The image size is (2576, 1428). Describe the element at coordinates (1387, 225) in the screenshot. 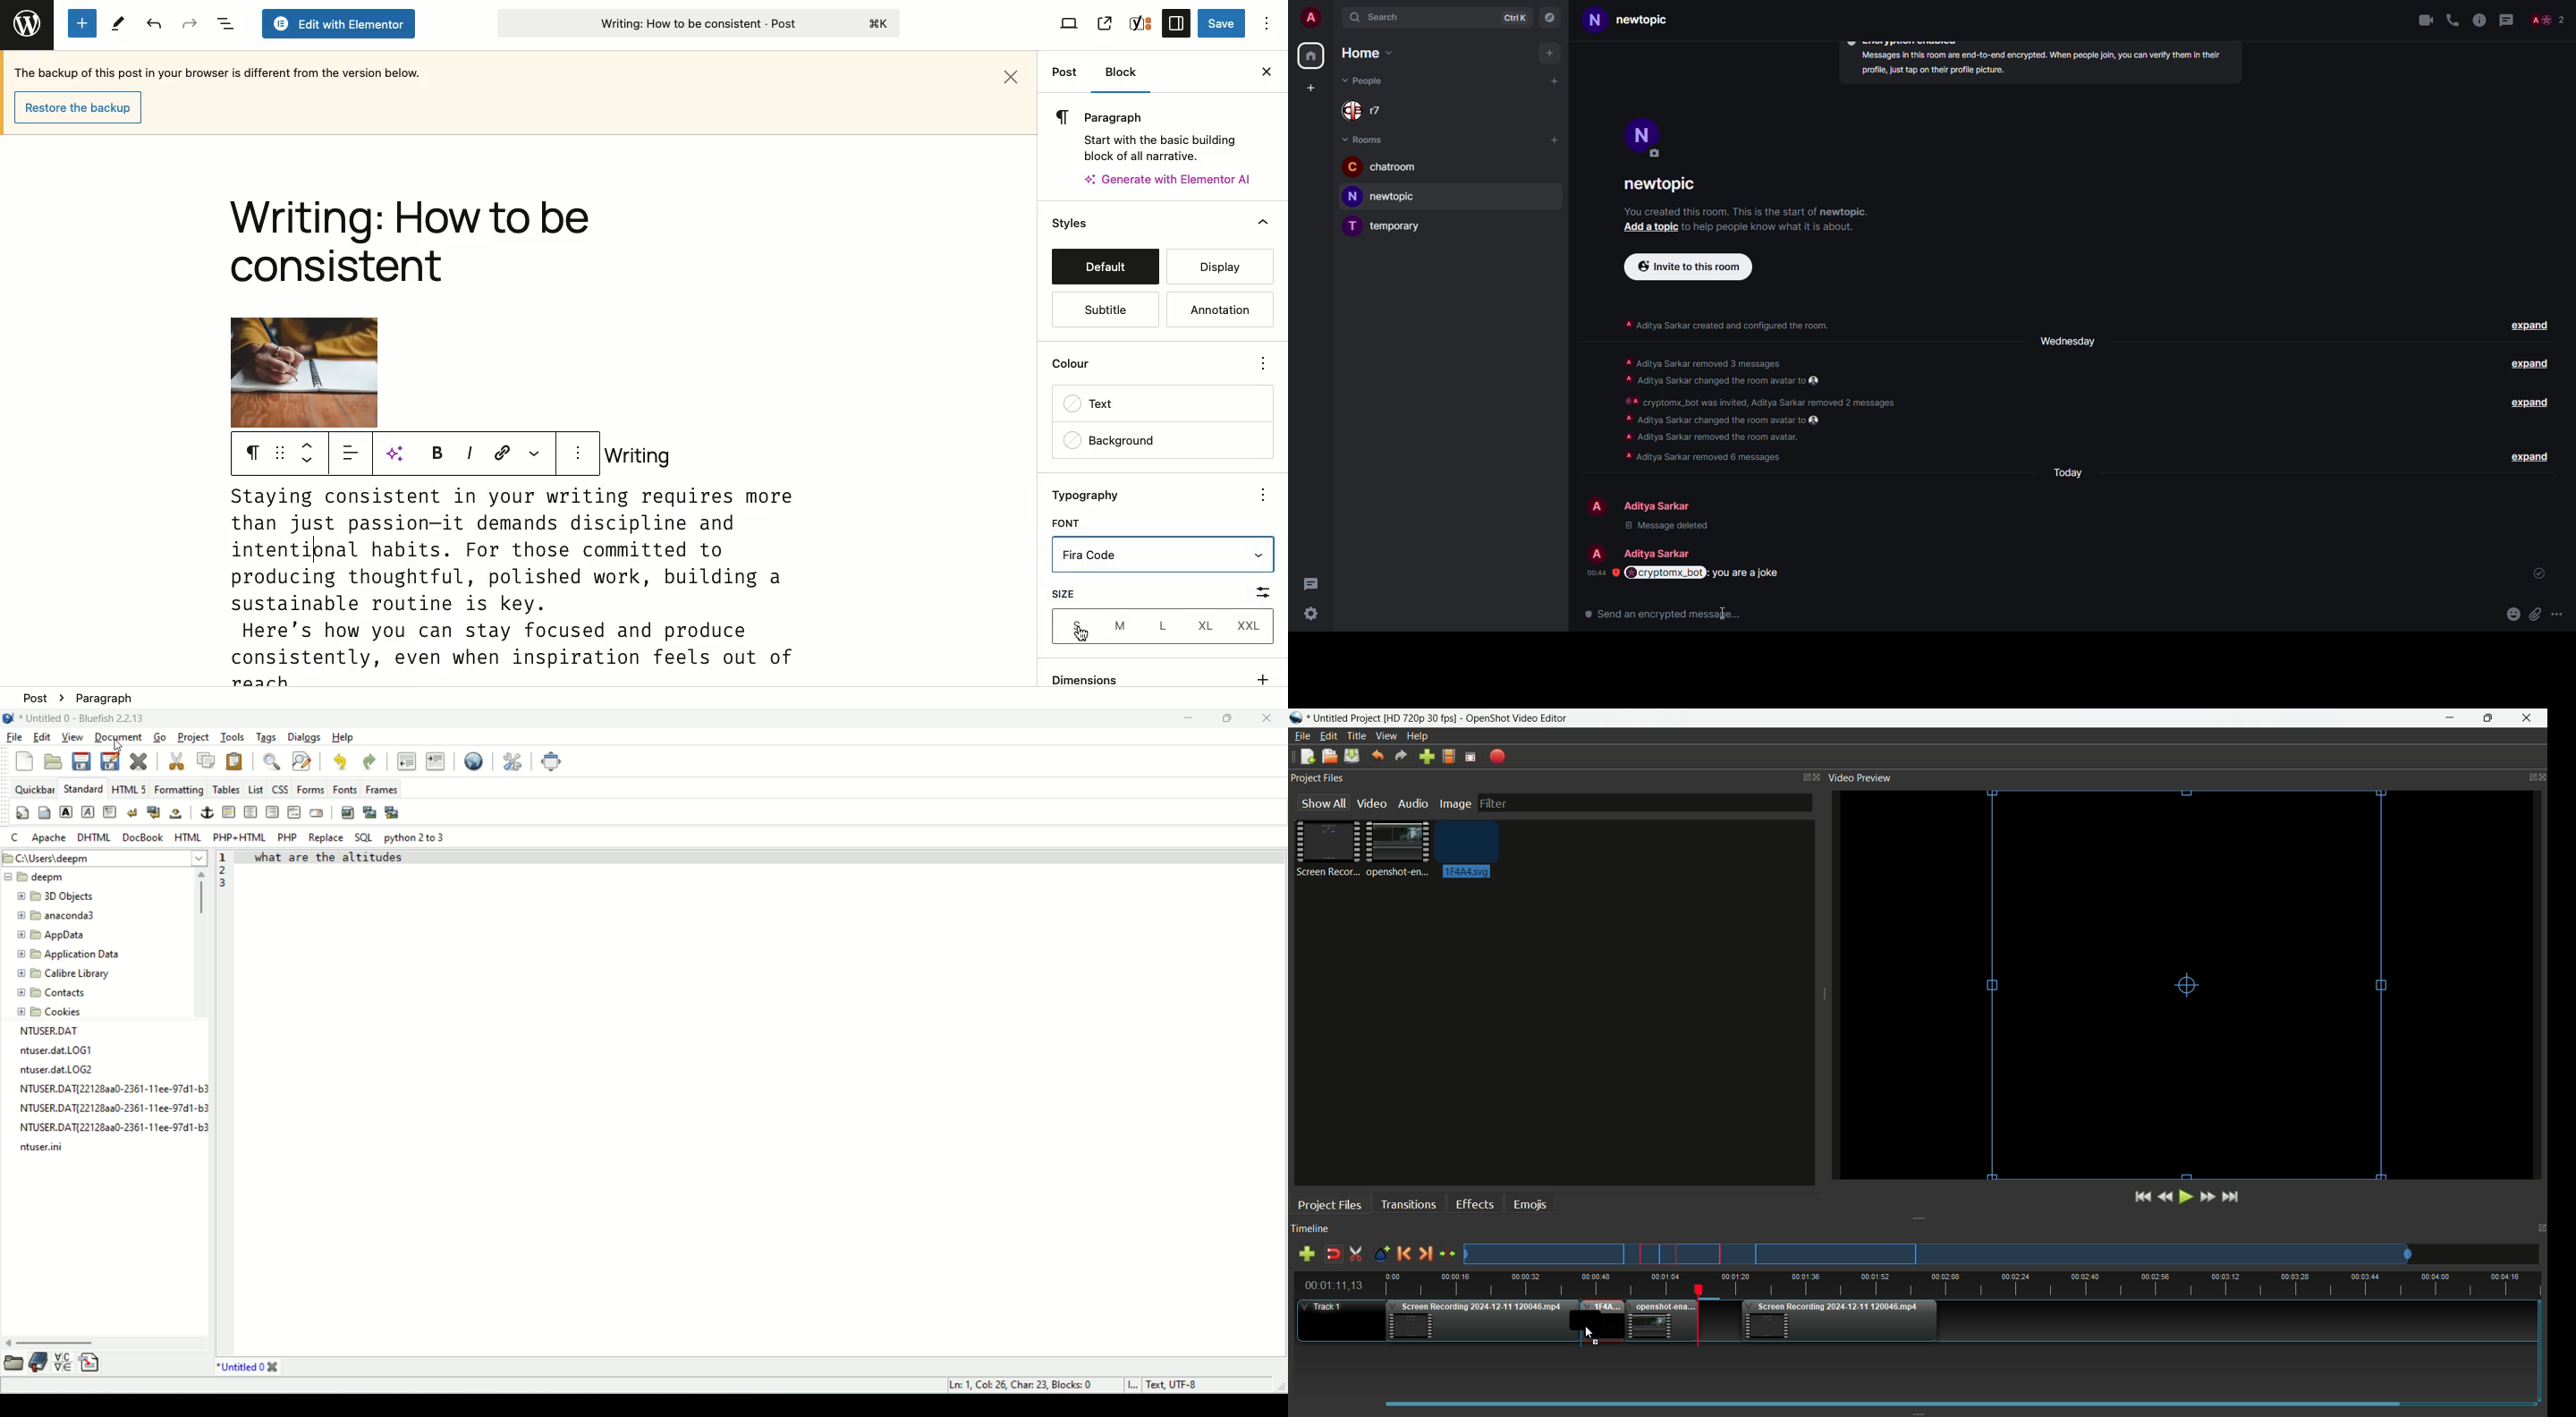

I see `room` at that location.